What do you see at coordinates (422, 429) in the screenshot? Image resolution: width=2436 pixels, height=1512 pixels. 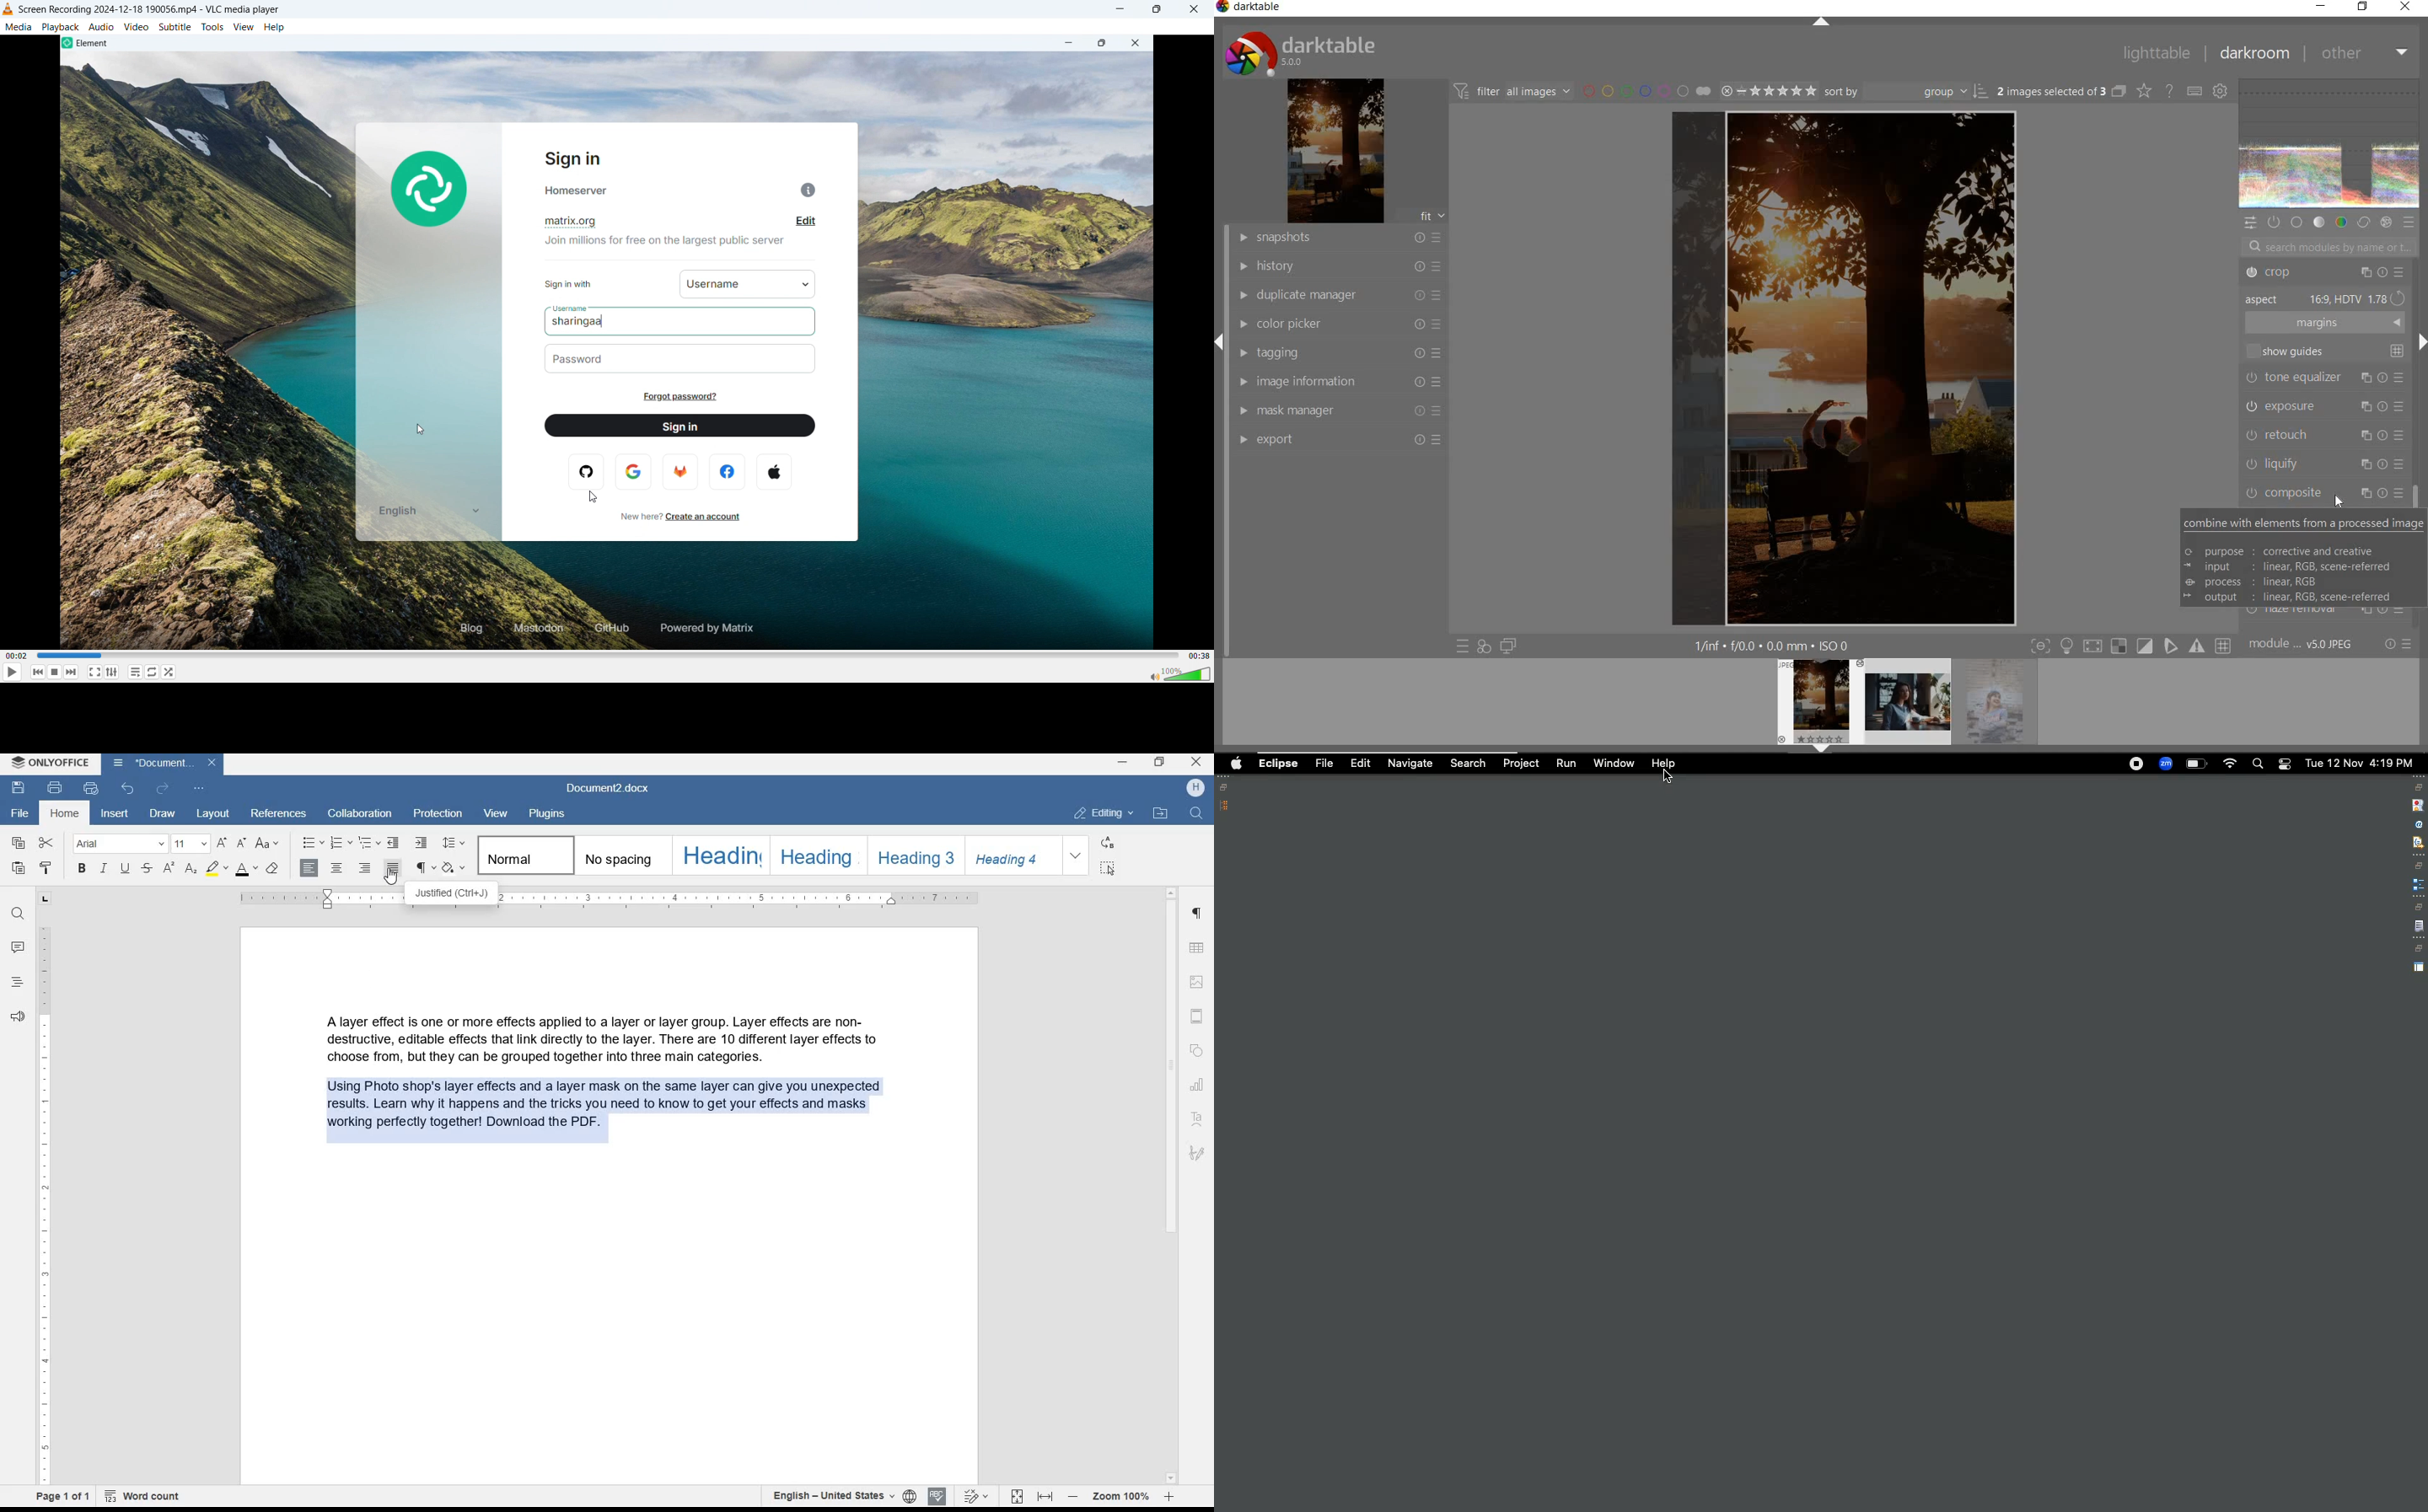 I see `cursor` at bounding box center [422, 429].